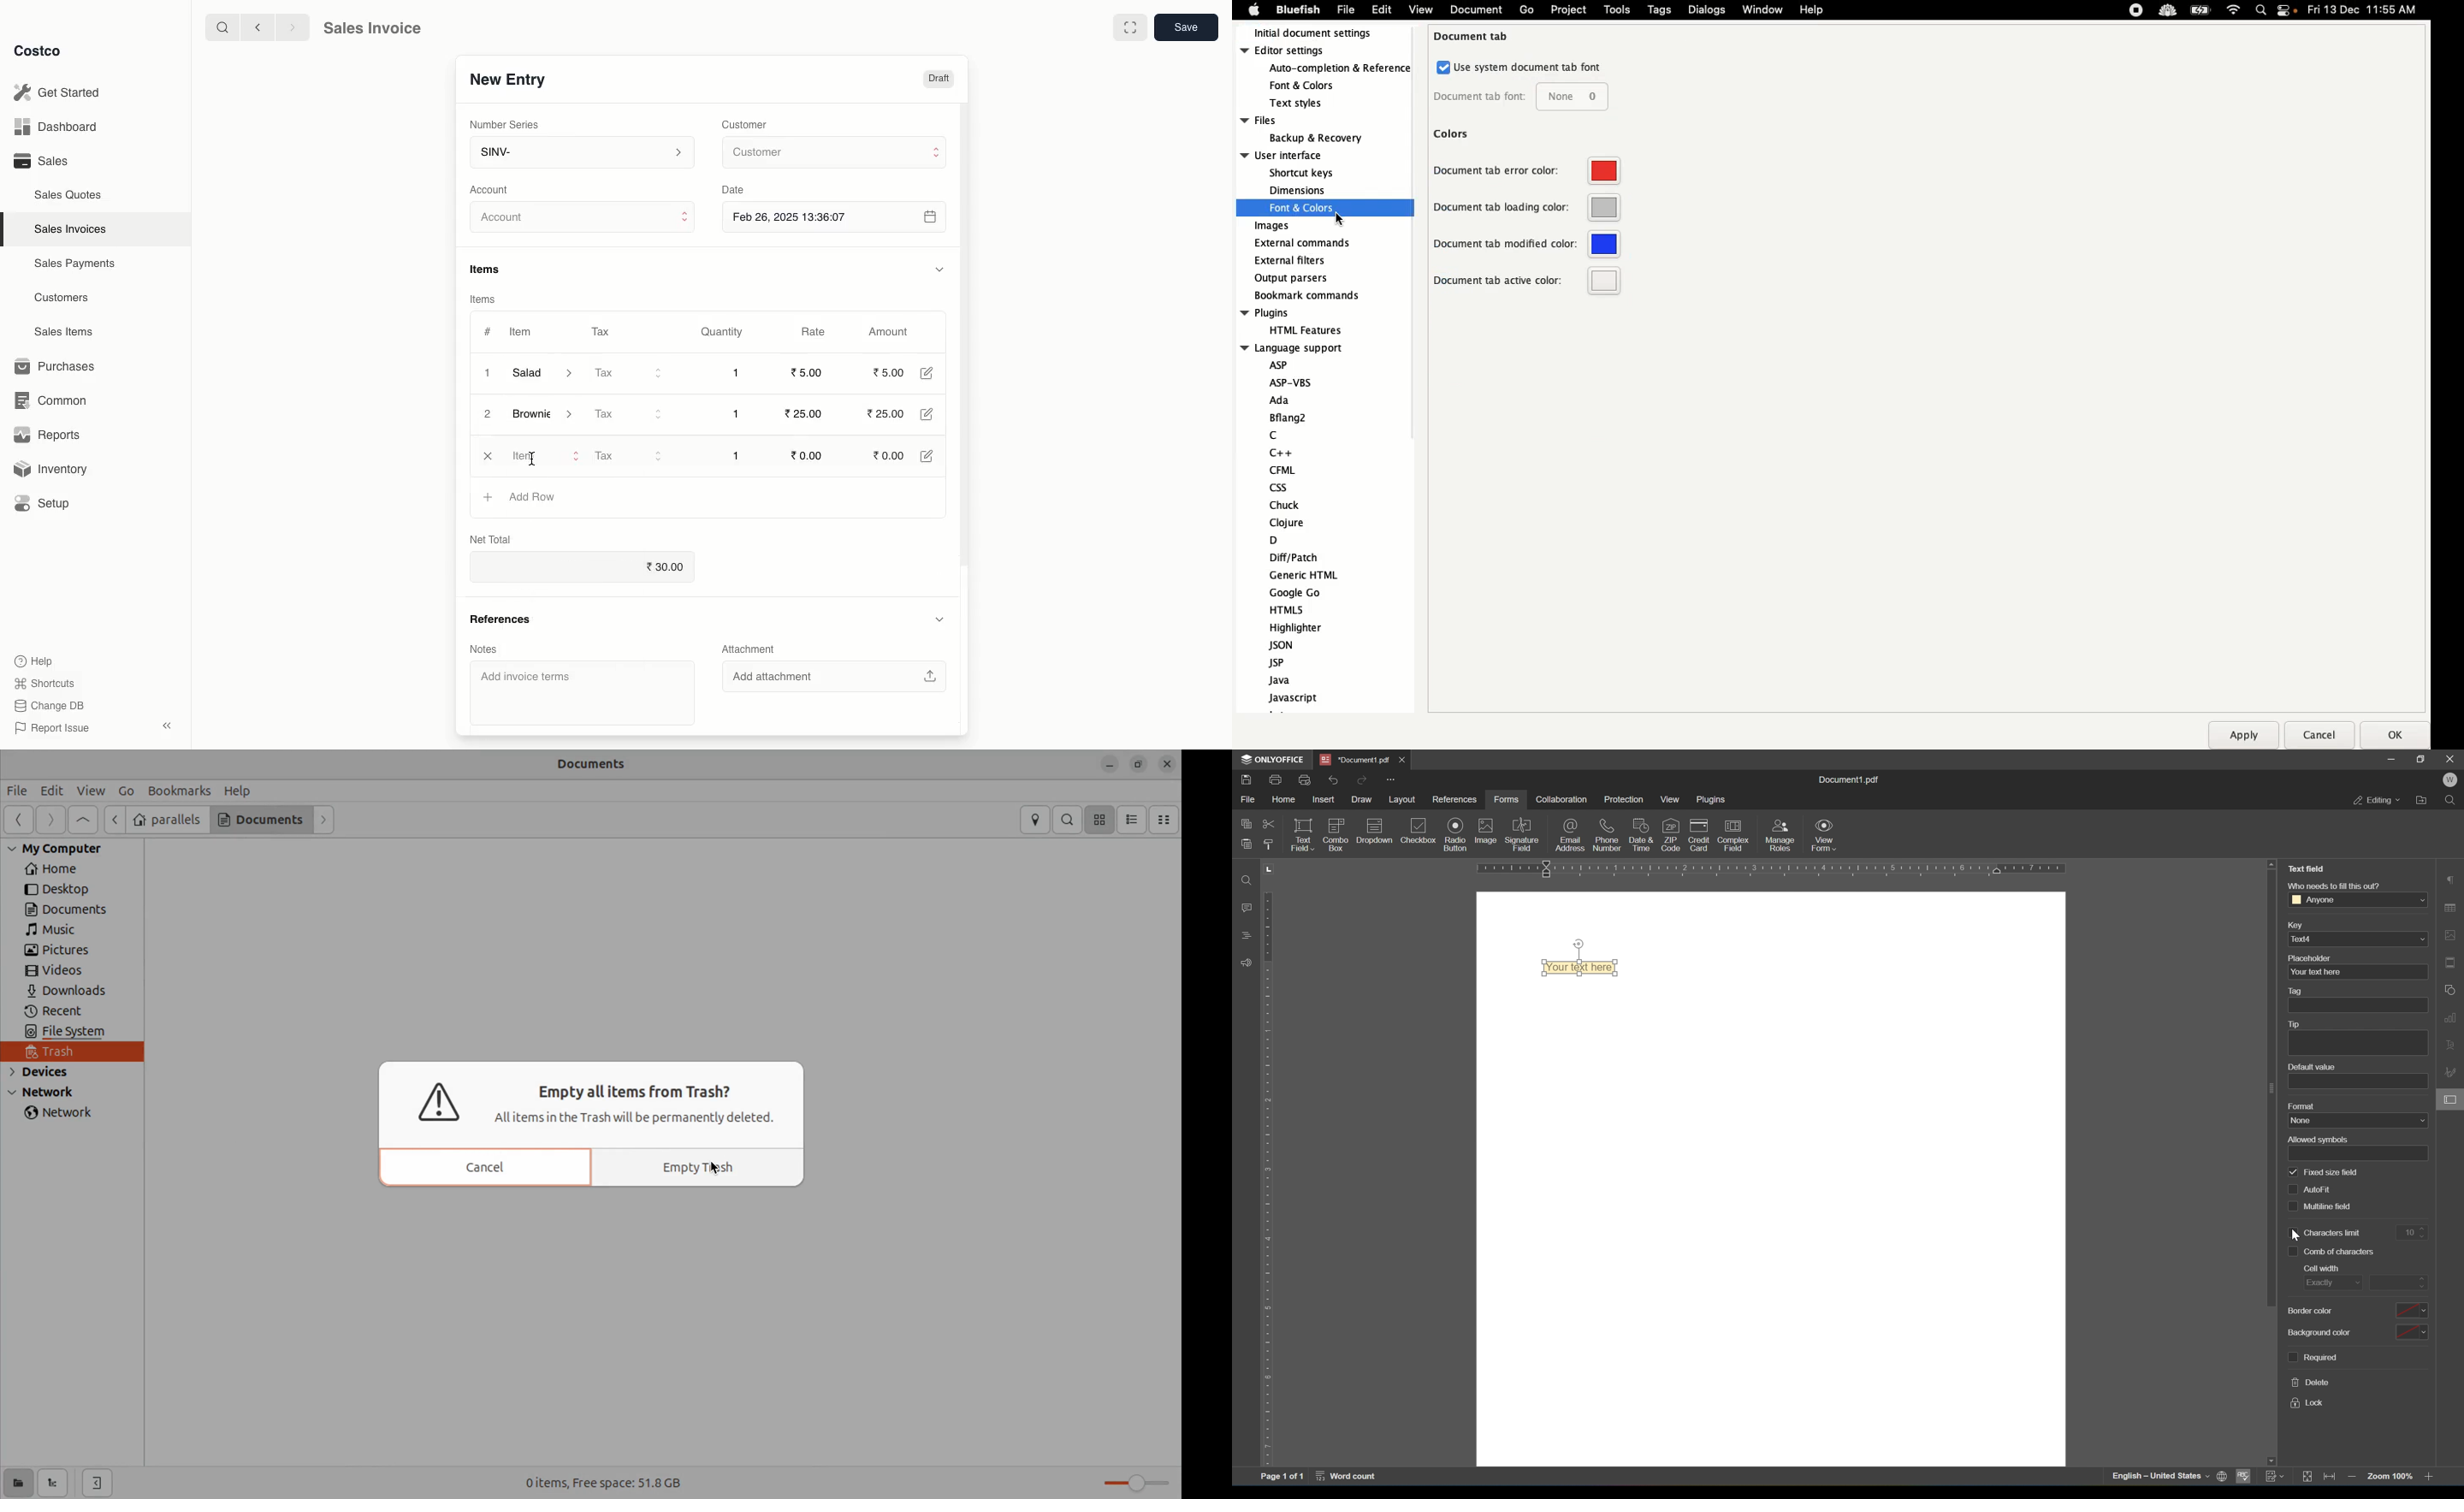 The image size is (2464, 1512). What do you see at coordinates (2417, 1232) in the screenshot?
I see `10` at bounding box center [2417, 1232].